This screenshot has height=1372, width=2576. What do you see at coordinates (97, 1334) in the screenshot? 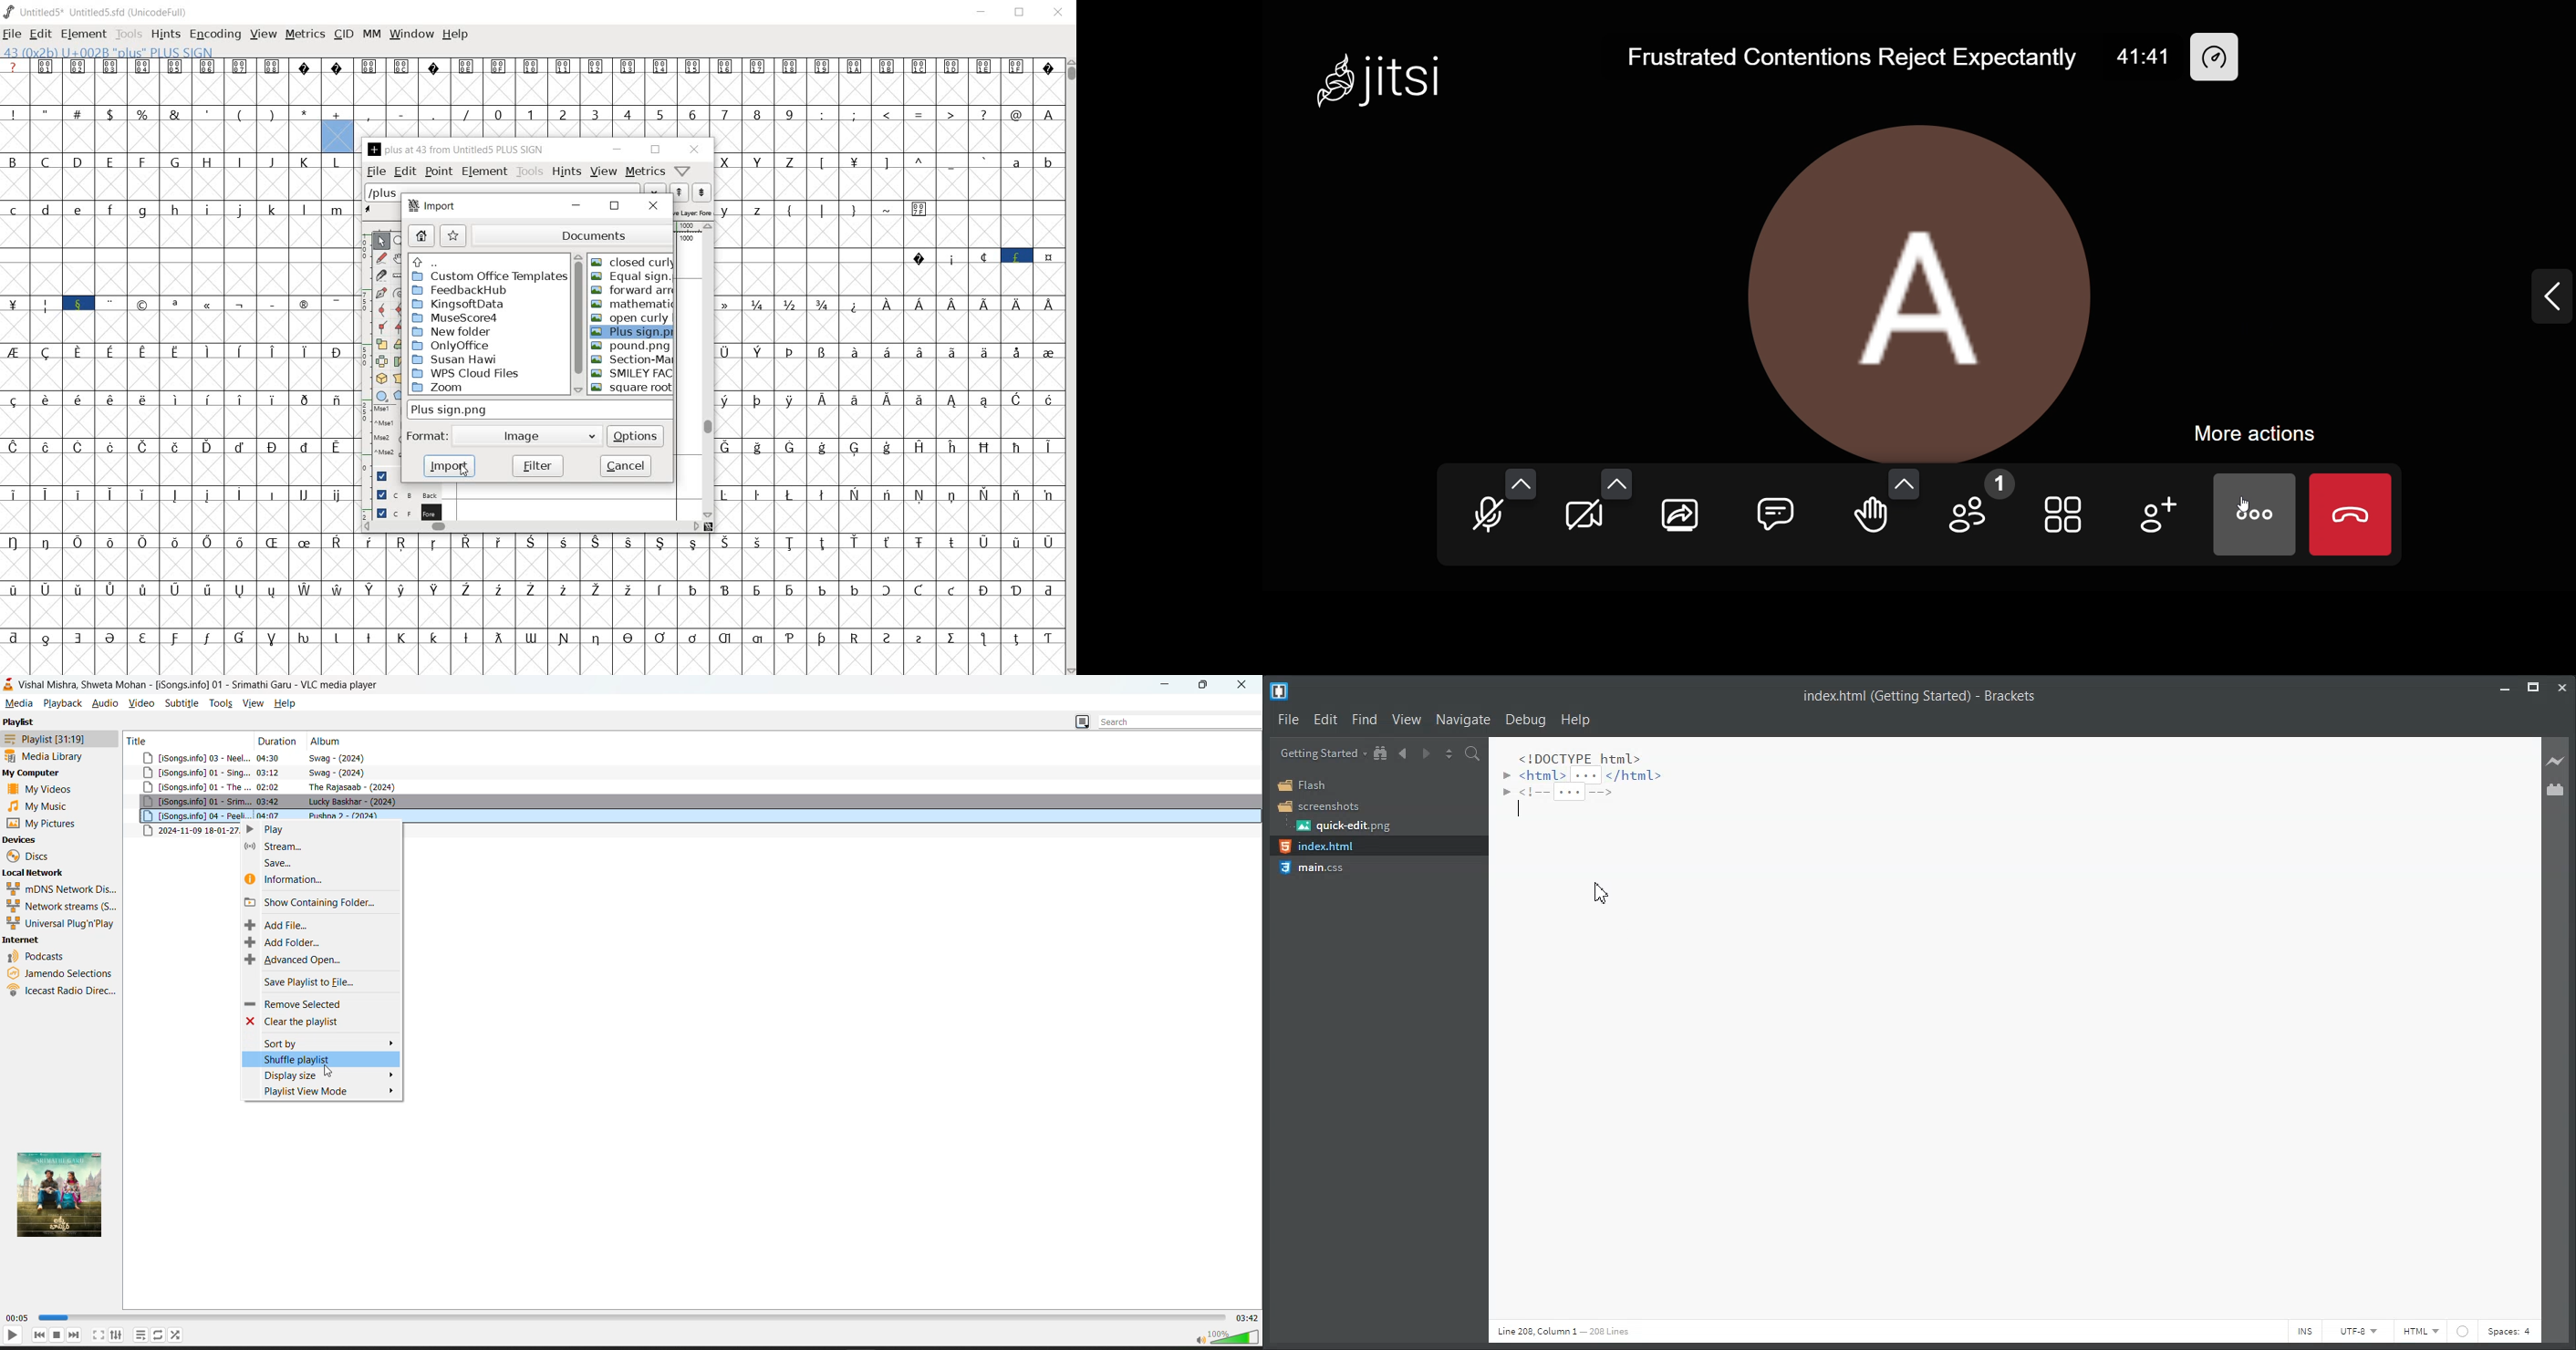
I see `full screen` at bounding box center [97, 1334].